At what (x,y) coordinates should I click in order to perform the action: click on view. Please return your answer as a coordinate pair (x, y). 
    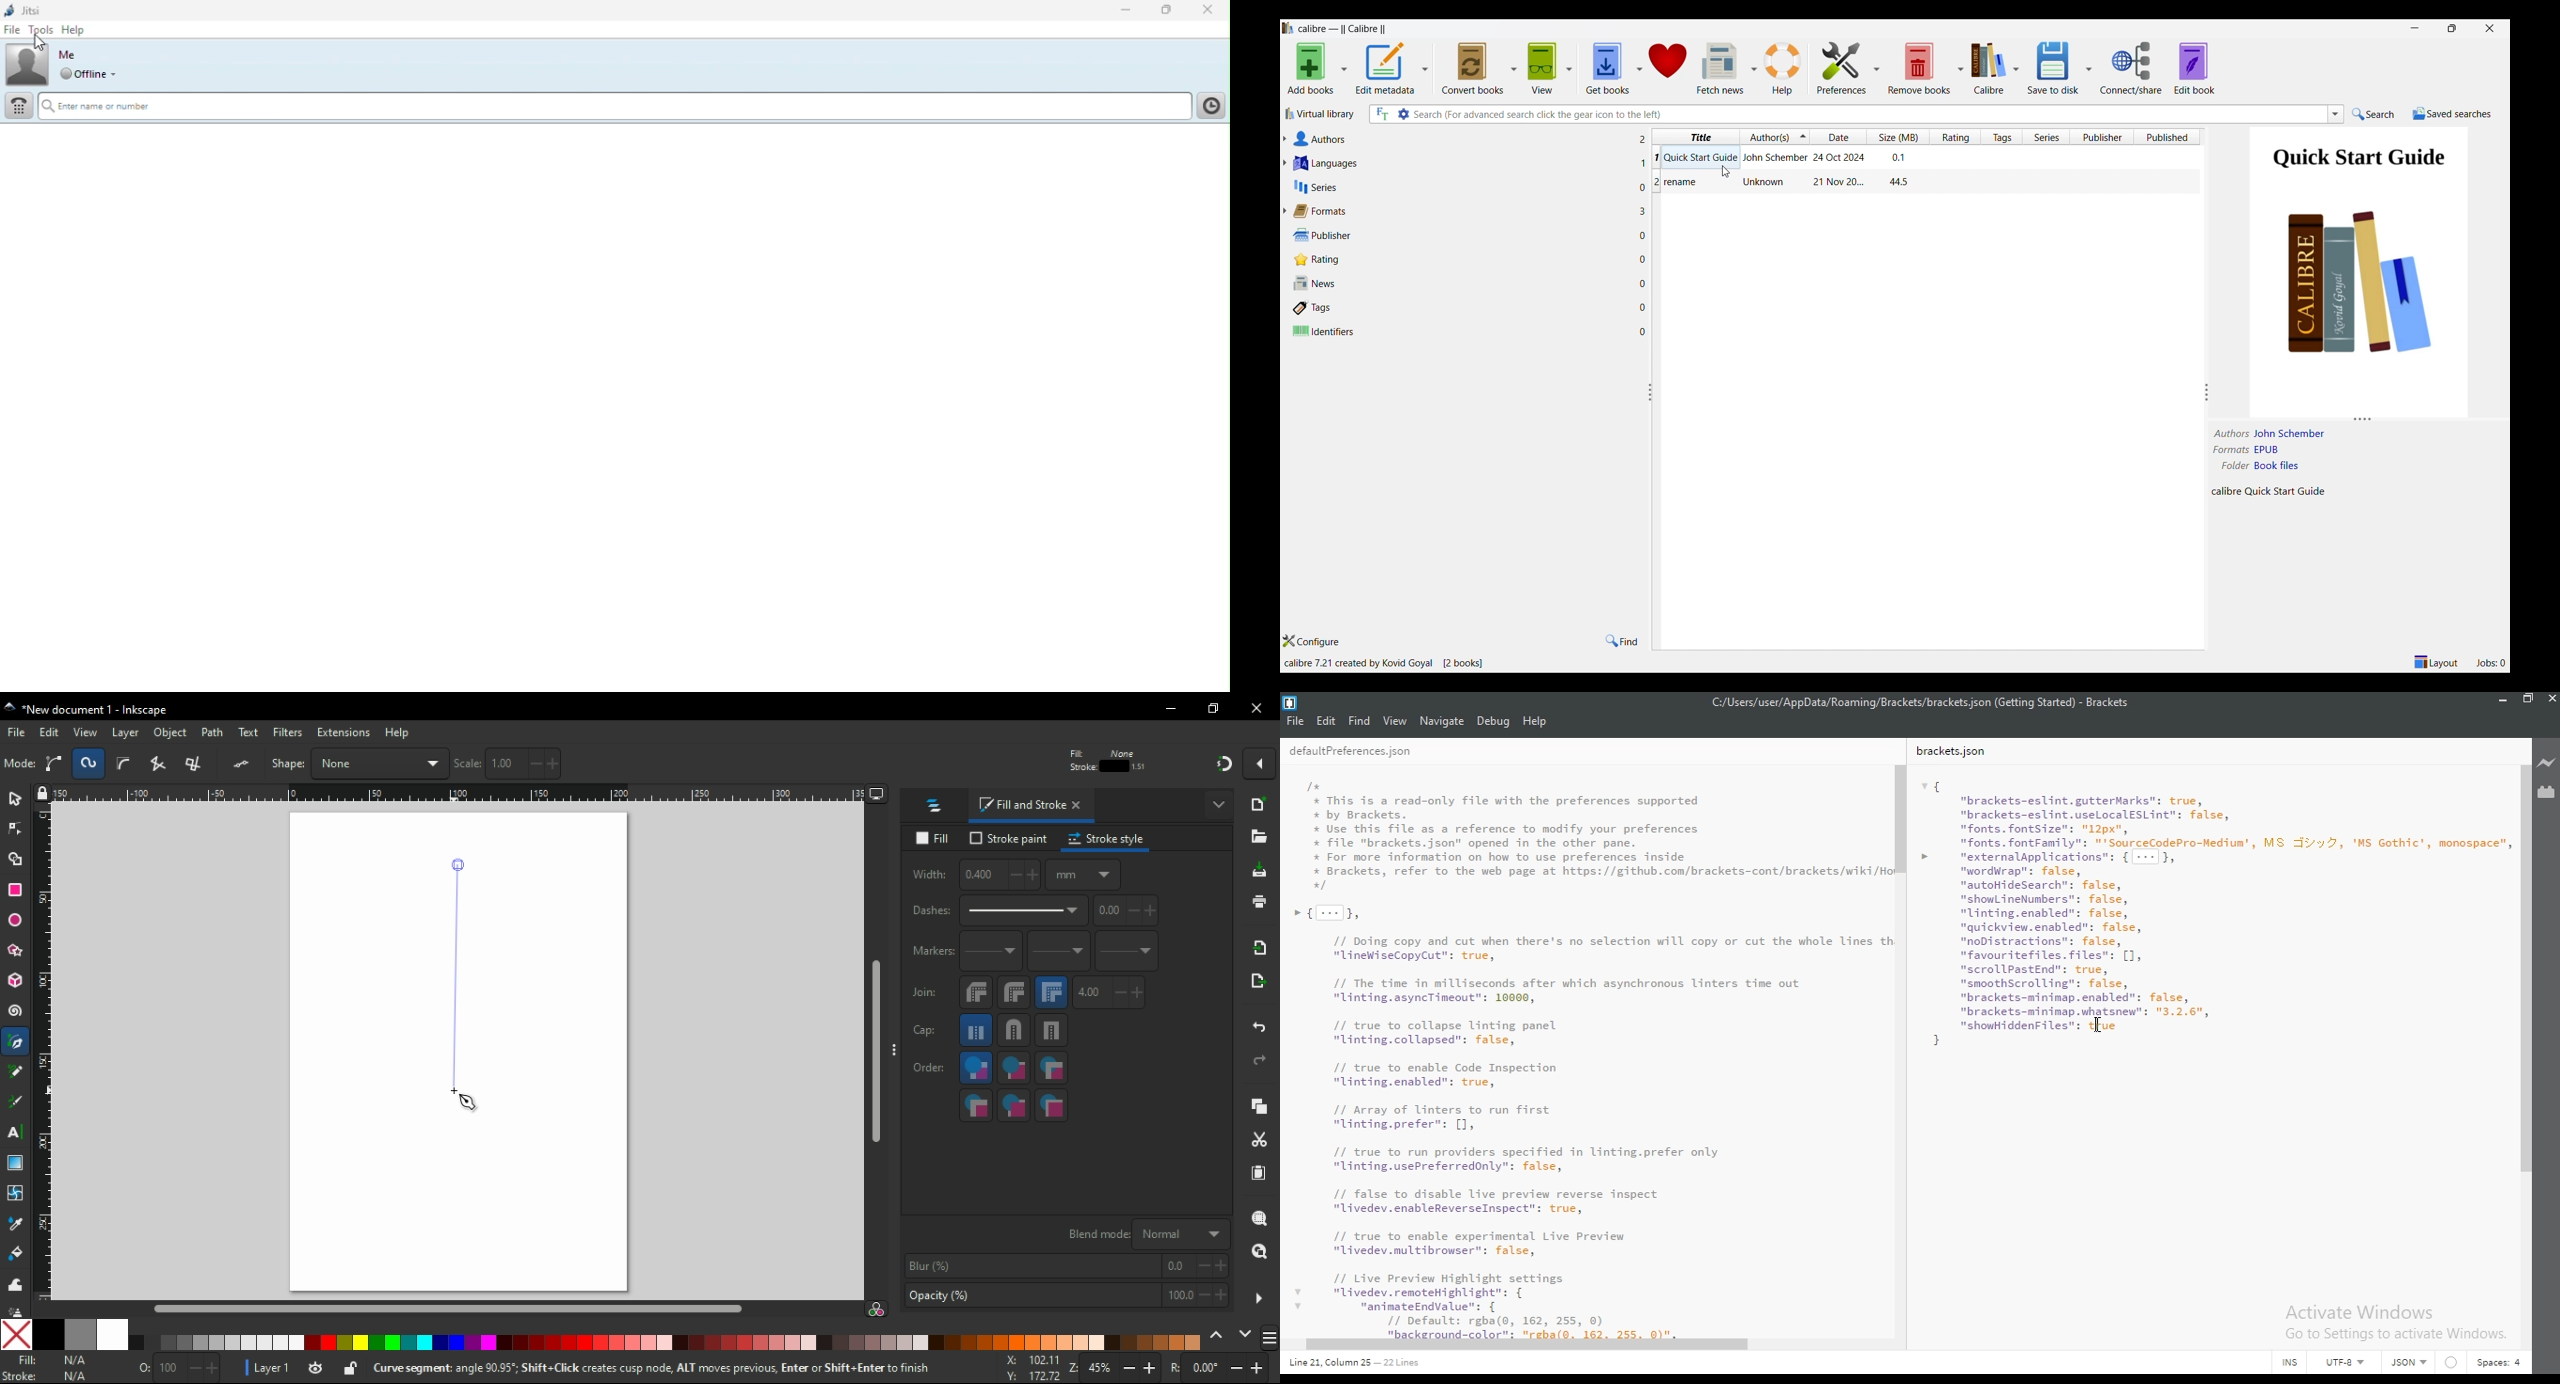
    Looking at the image, I should click on (1394, 721).